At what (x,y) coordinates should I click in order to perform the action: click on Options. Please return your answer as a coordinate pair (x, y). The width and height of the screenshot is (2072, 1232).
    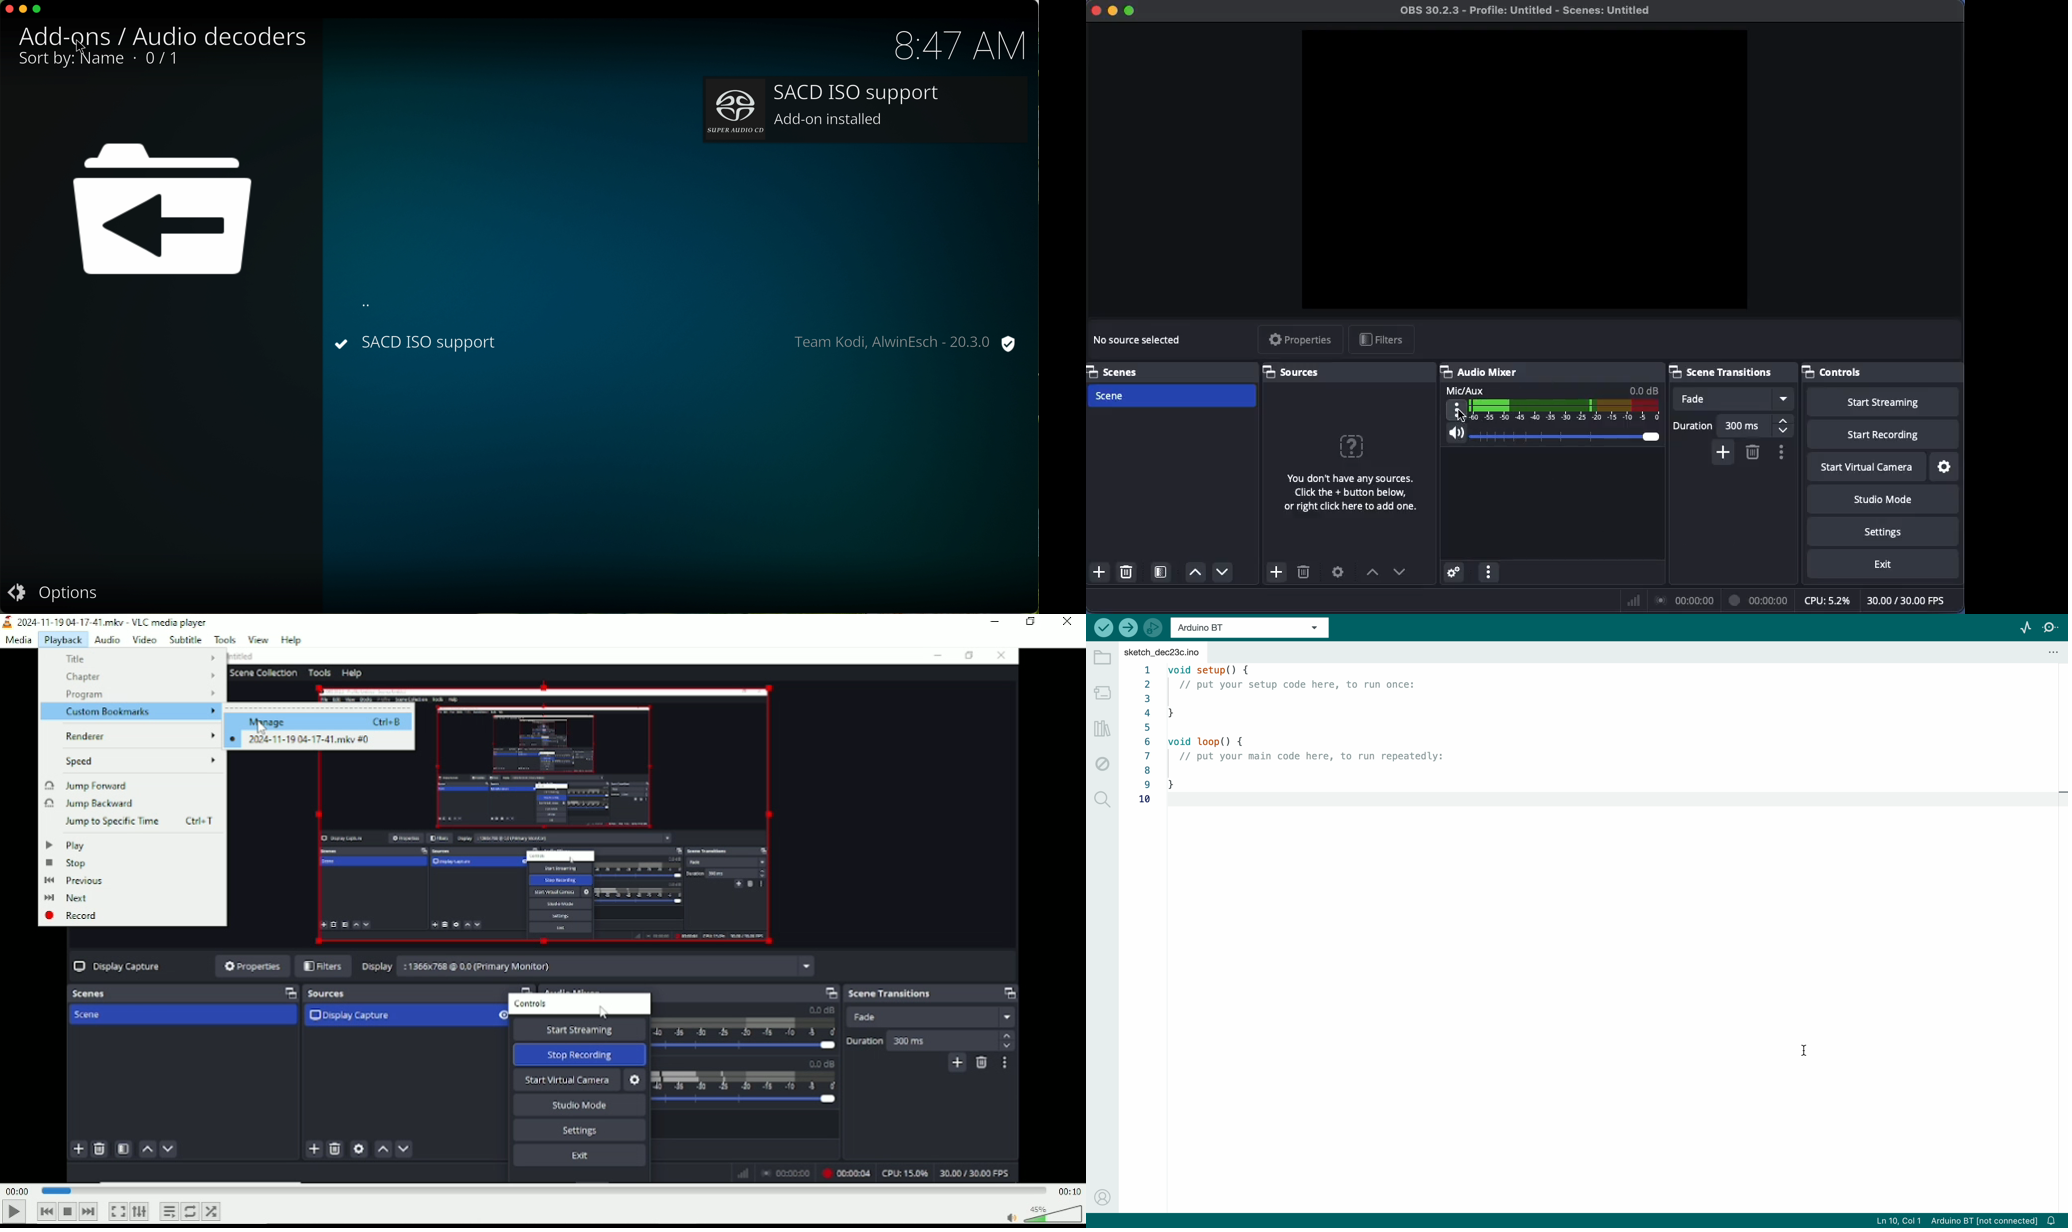
    Looking at the image, I should click on (1781, 452).